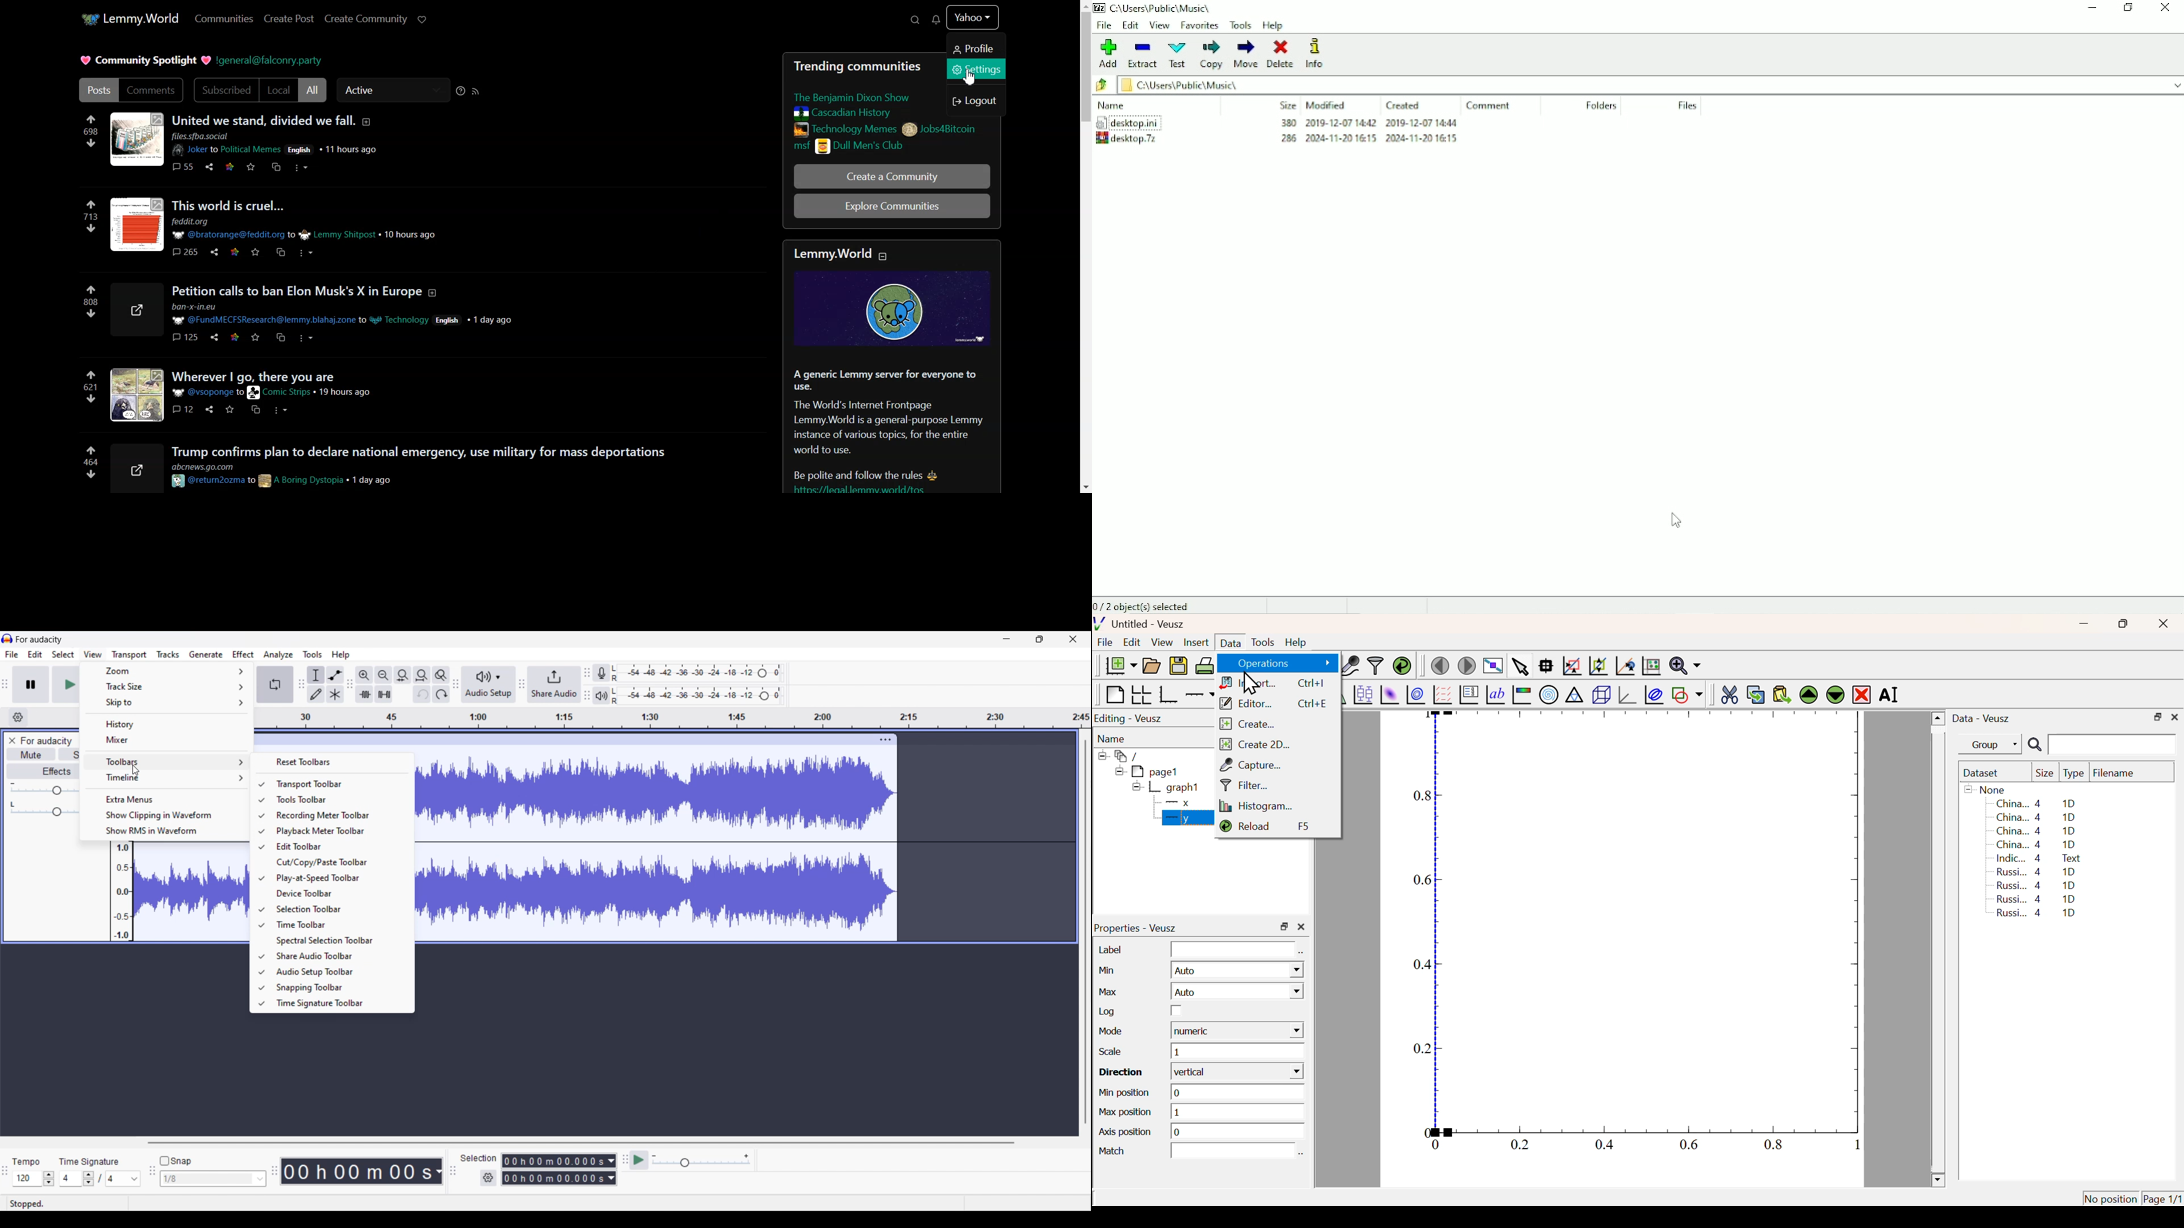 This screenshot has width=2184, height=1232. Describe the element at coordinates (1114, 695) in the screenshot. I see `Blank Page` at that location.